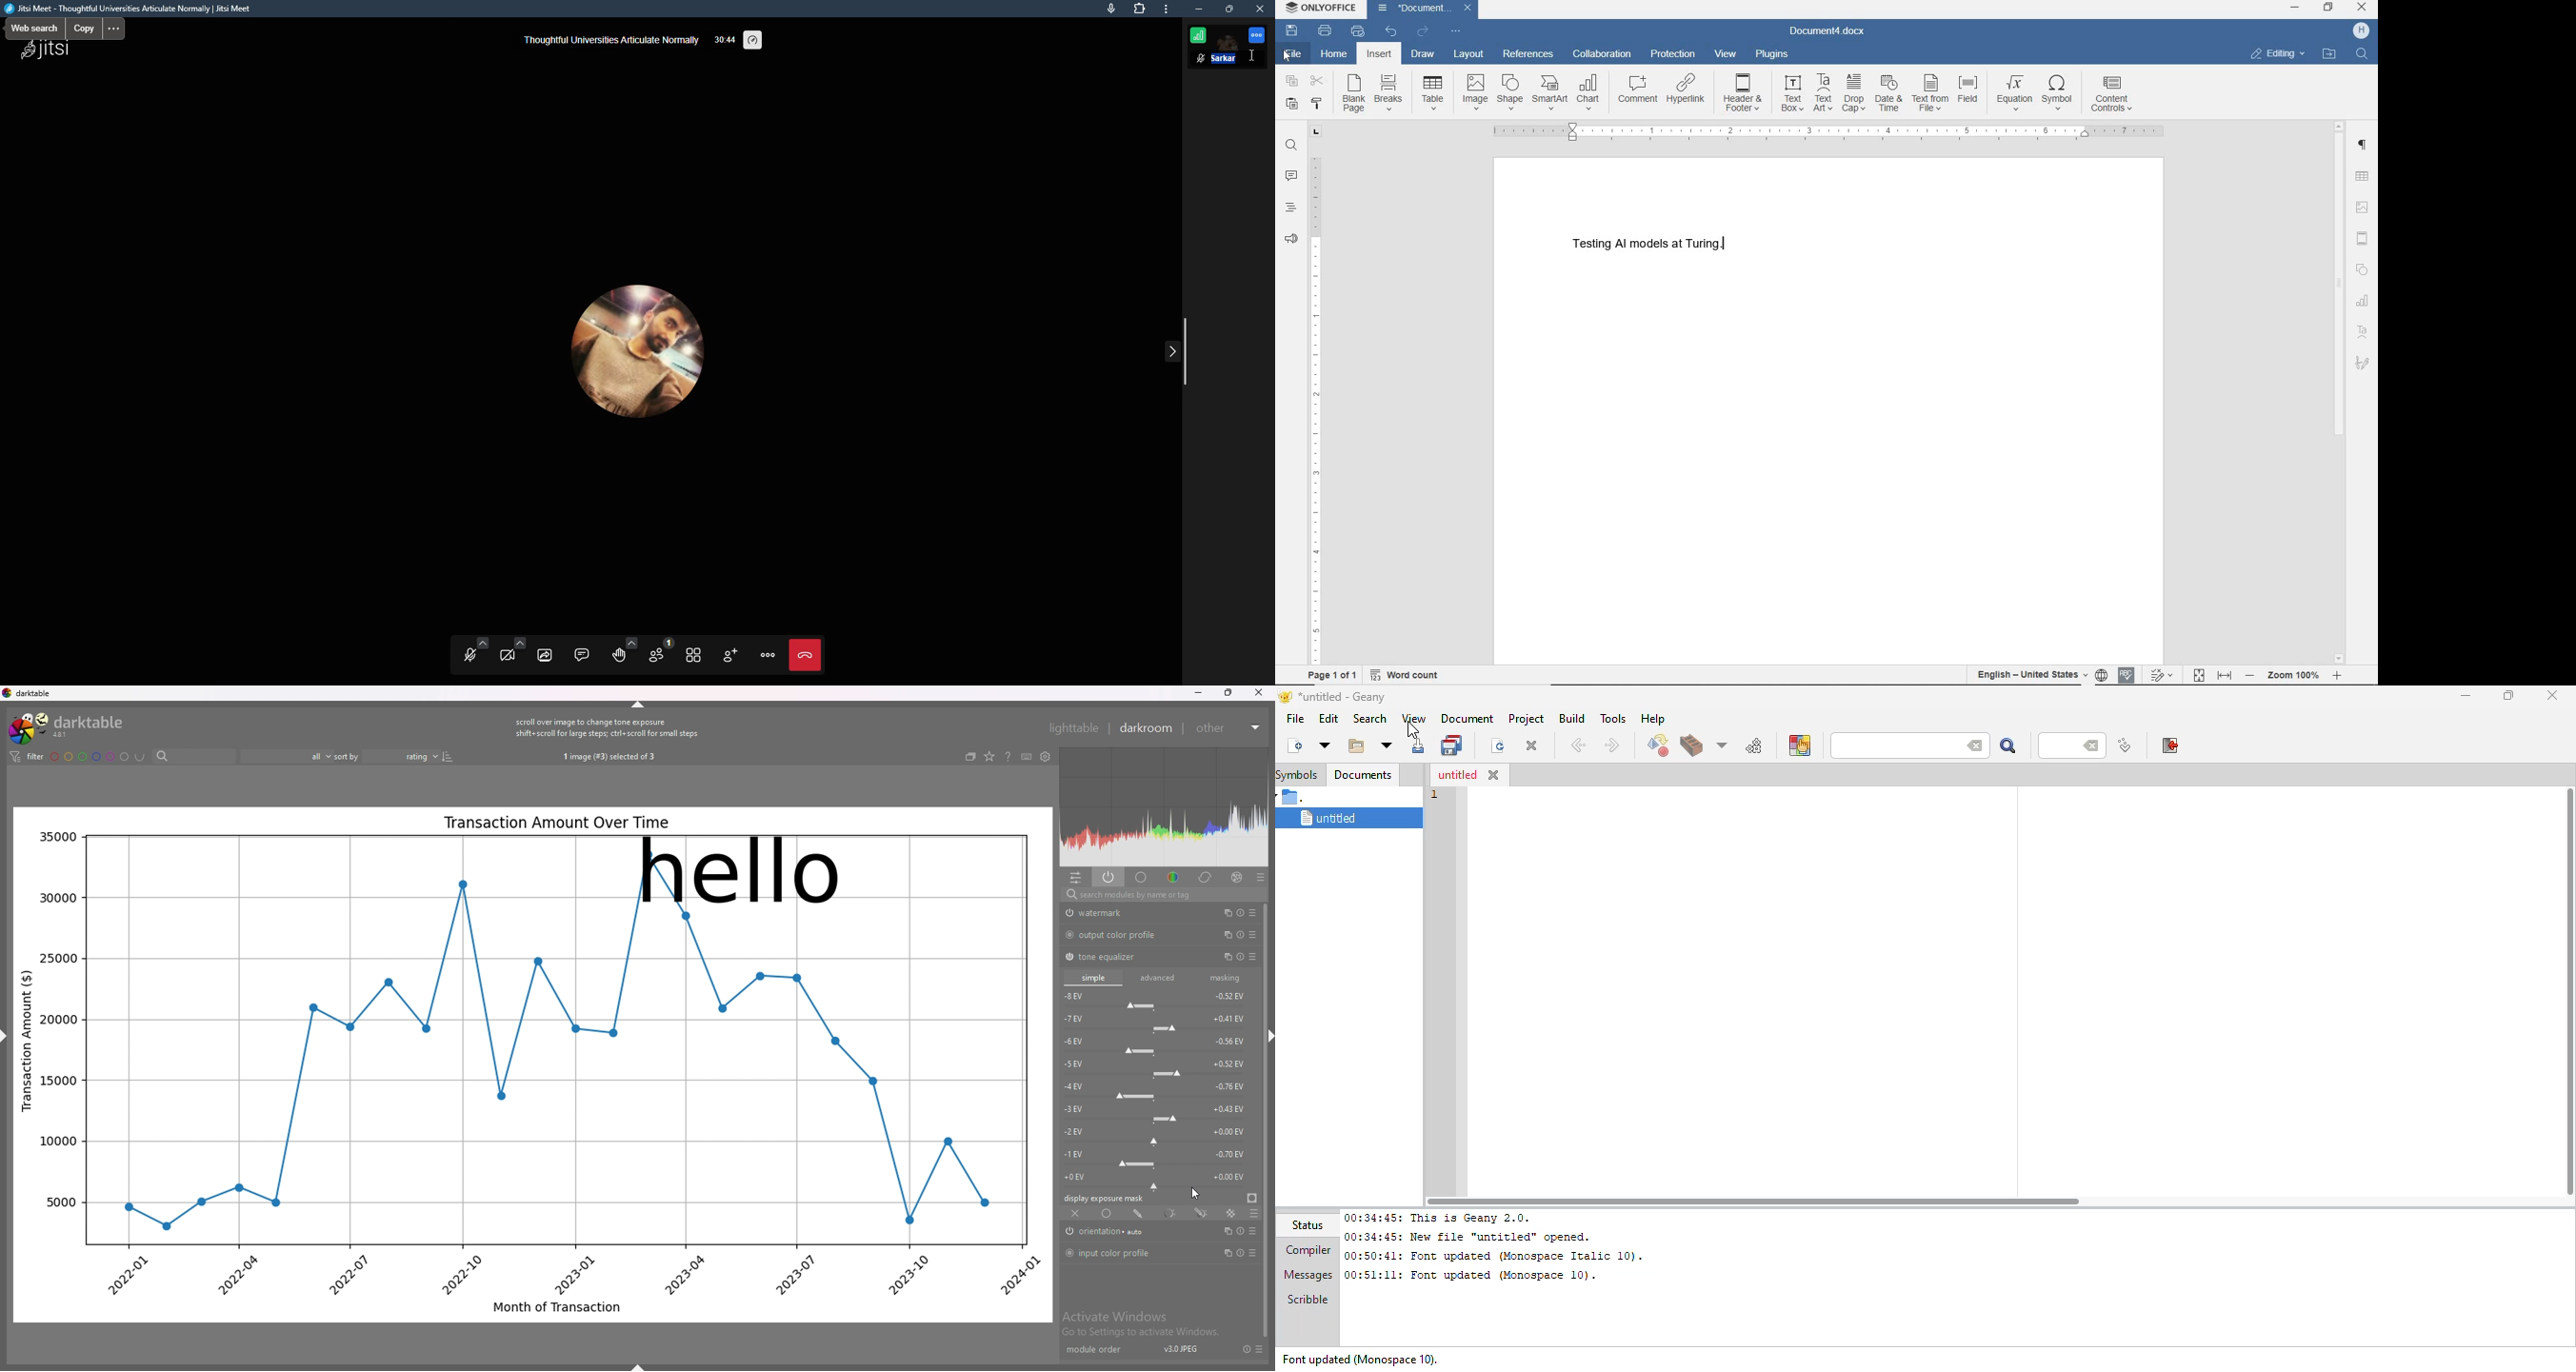 The width and height of the screenshot is (2576, 1372). What do you see at coordinates (1110, 957) in the screenshot?
I see `tone equalizer` at bounding box center [1110, 957].